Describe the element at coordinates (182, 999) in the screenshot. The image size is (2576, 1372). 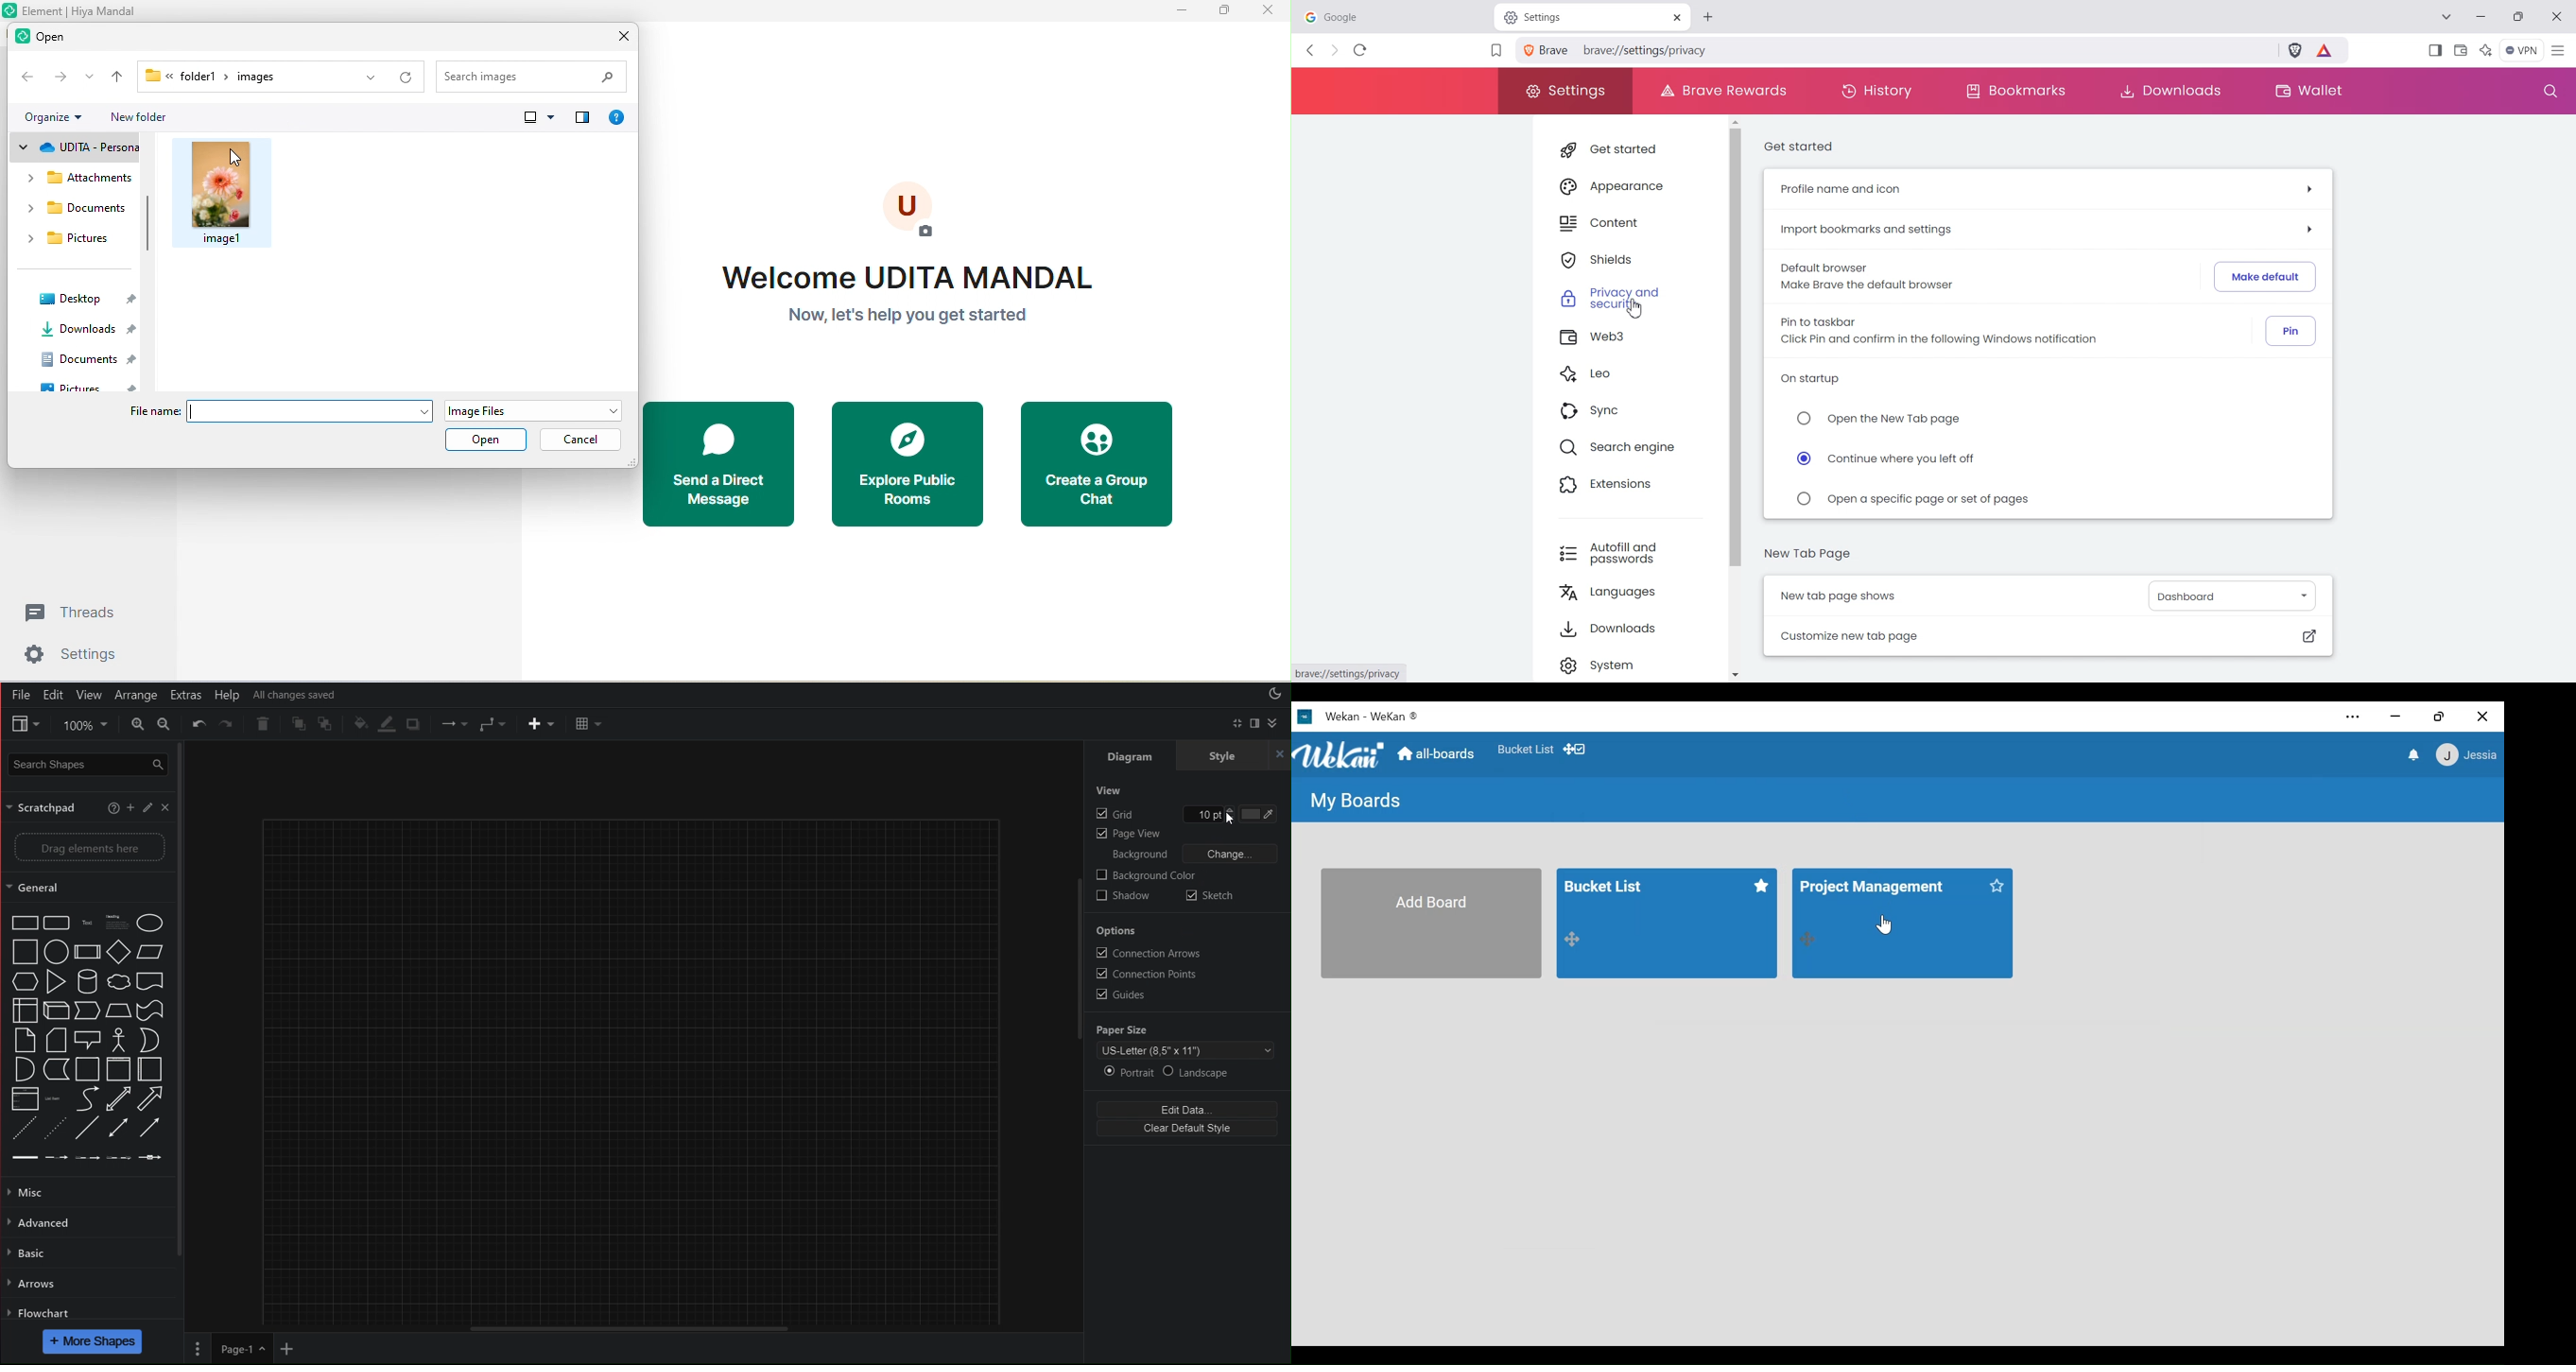
I see `Scrollbar` at that location.